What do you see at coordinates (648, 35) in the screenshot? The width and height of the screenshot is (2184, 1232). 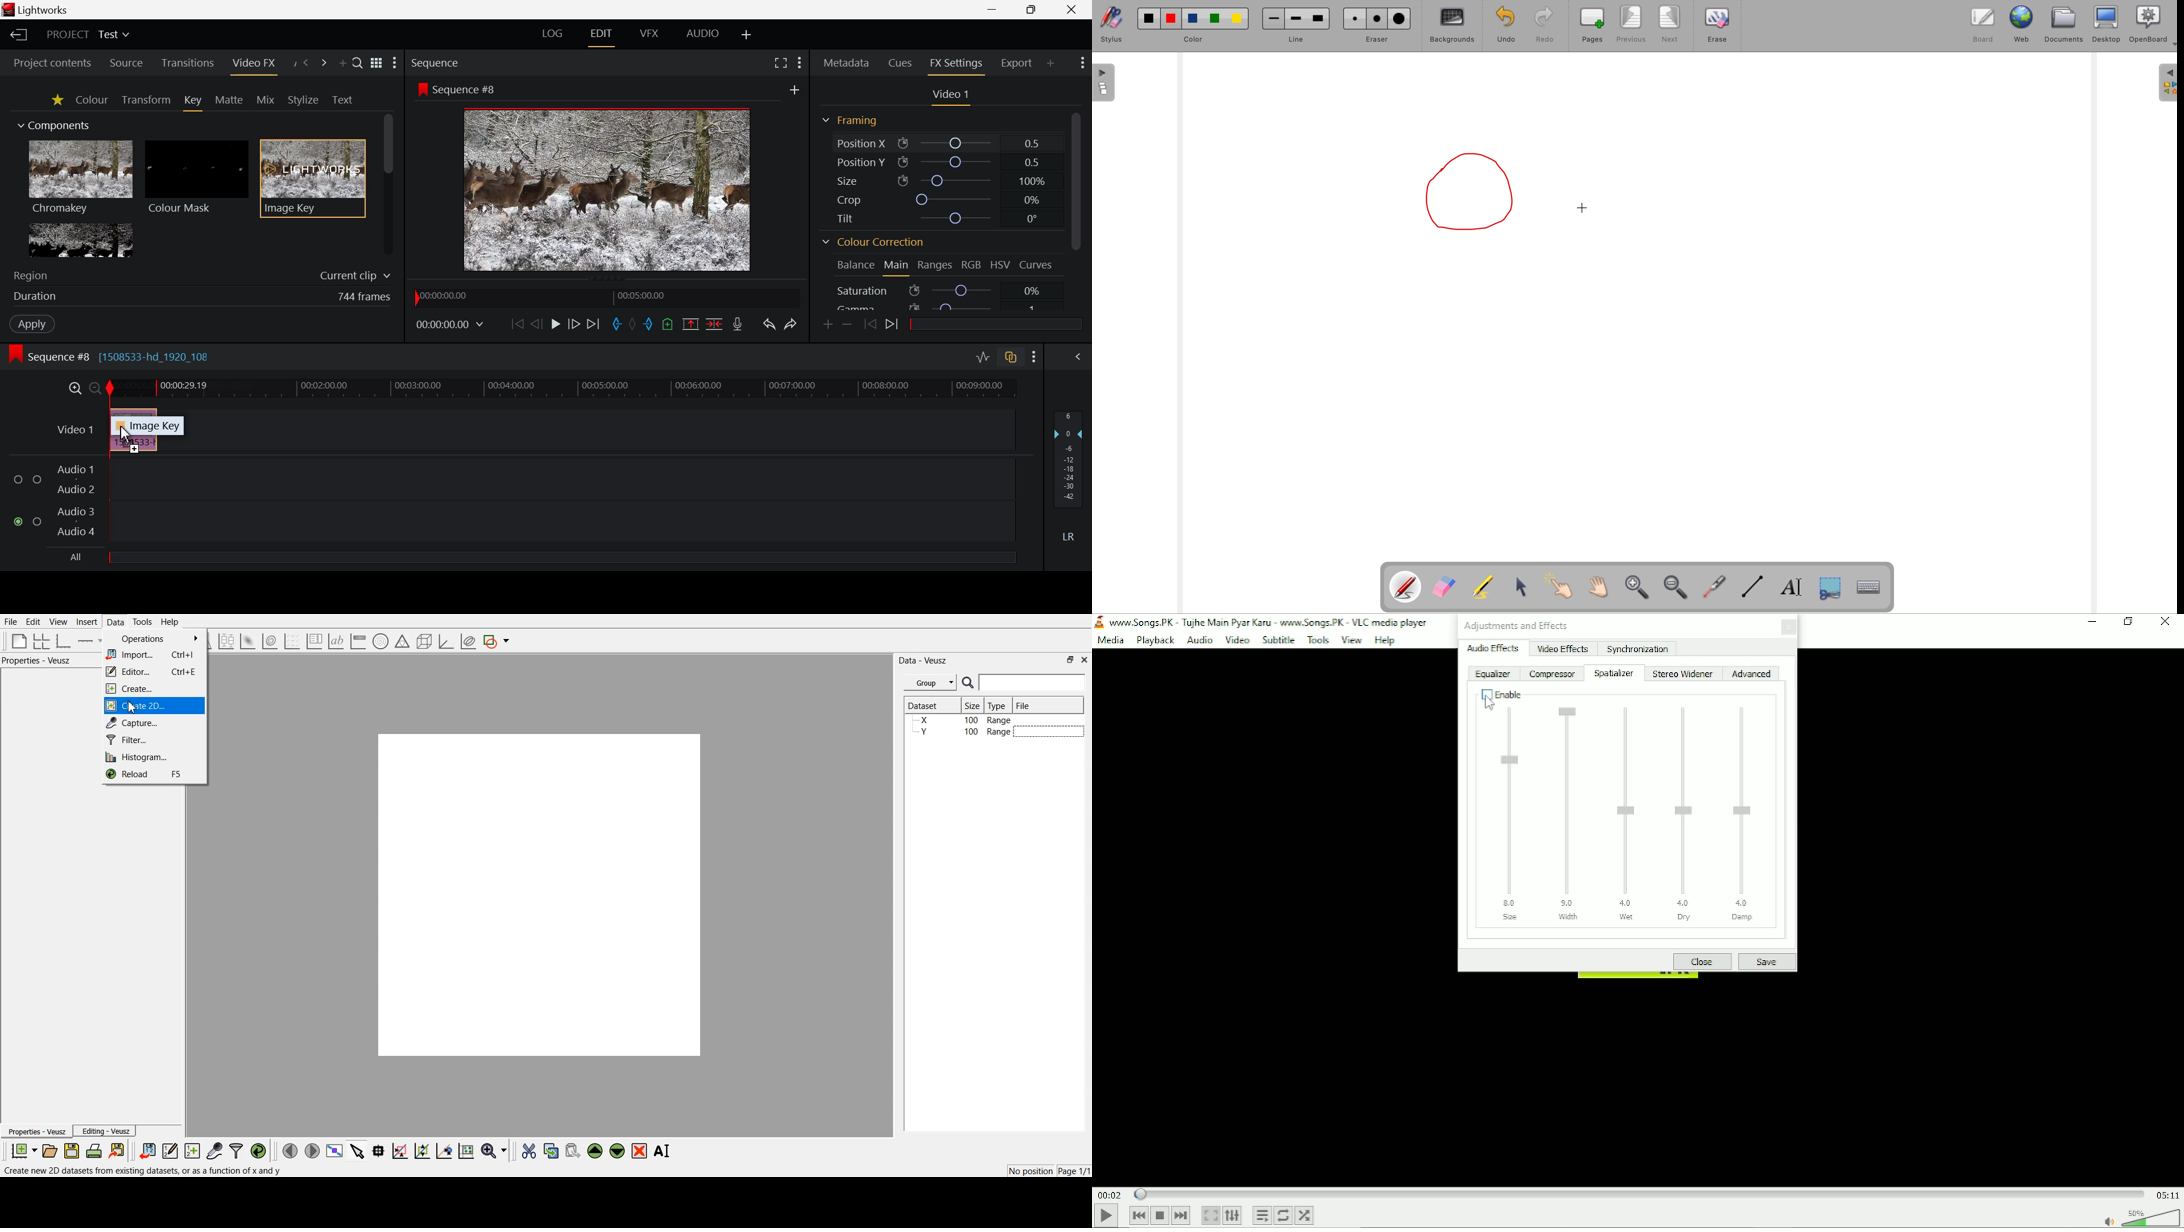 I see `VFX Layout` at bounding box center [648, 35].